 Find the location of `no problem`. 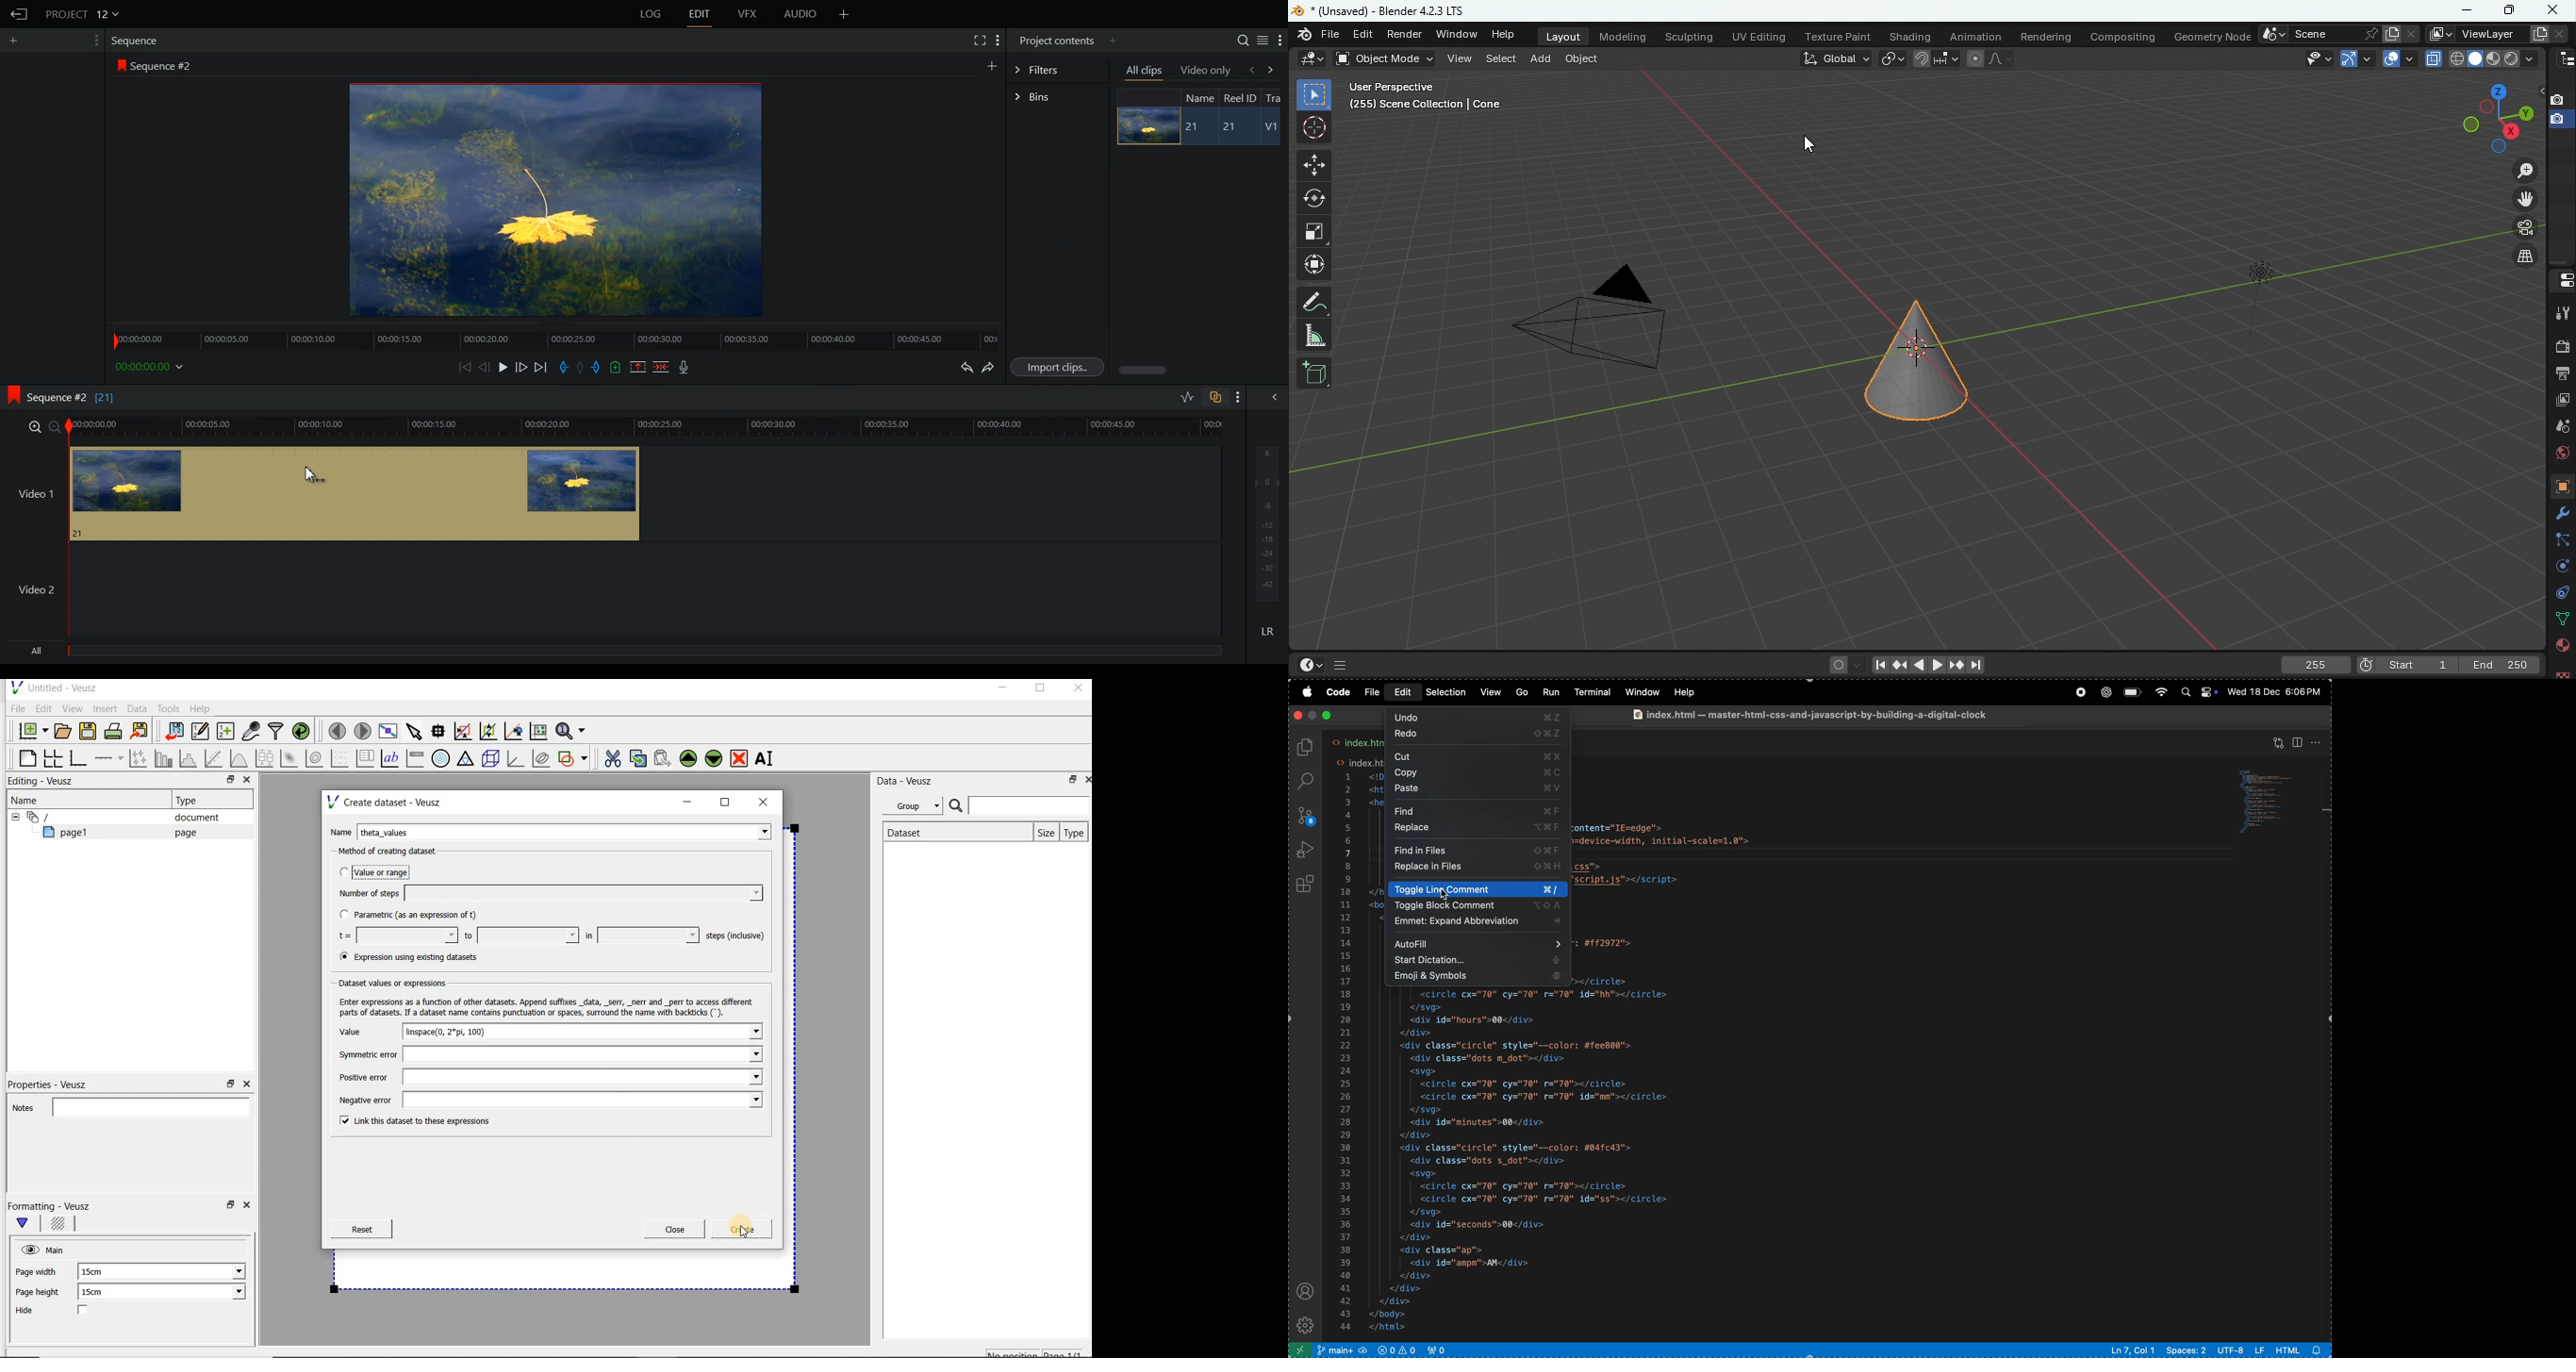

no problem is located at coordinates (1397, 1349).